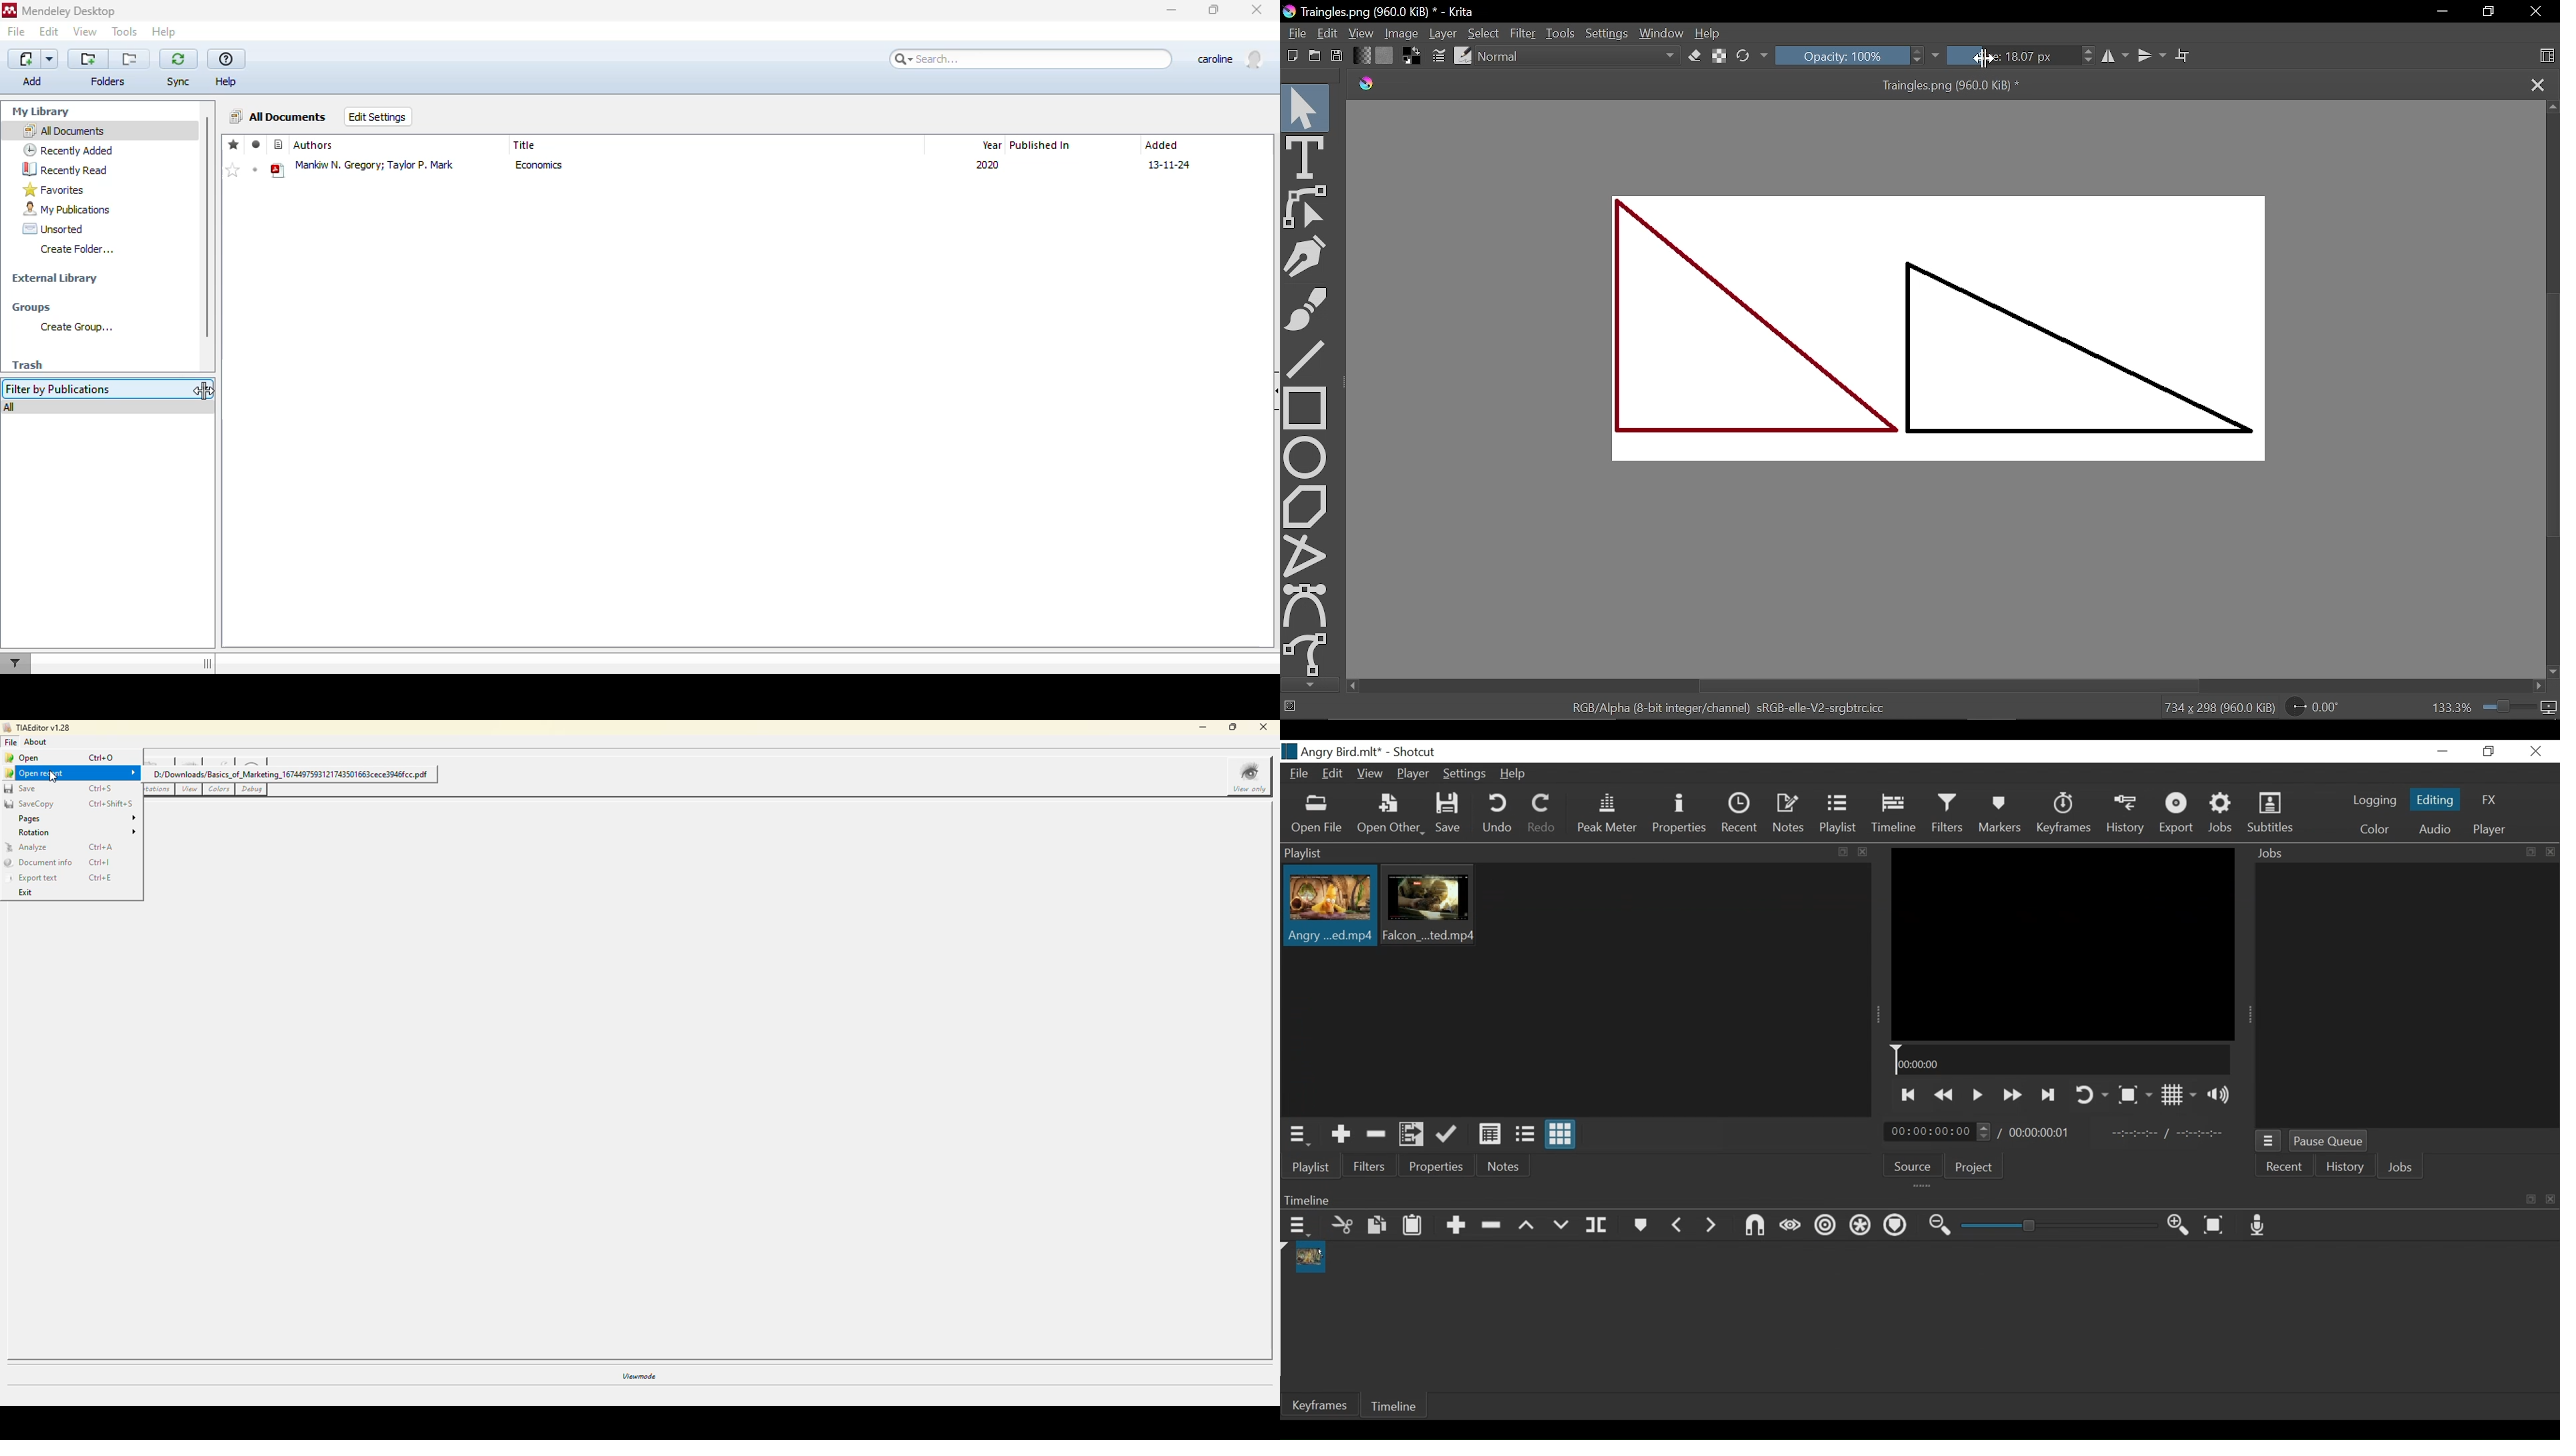 The width and height of the screenshot is (2576, 1456). Describe the element at coordinates (1415, 1227) in the screenshot. I see `Paste` at that location.